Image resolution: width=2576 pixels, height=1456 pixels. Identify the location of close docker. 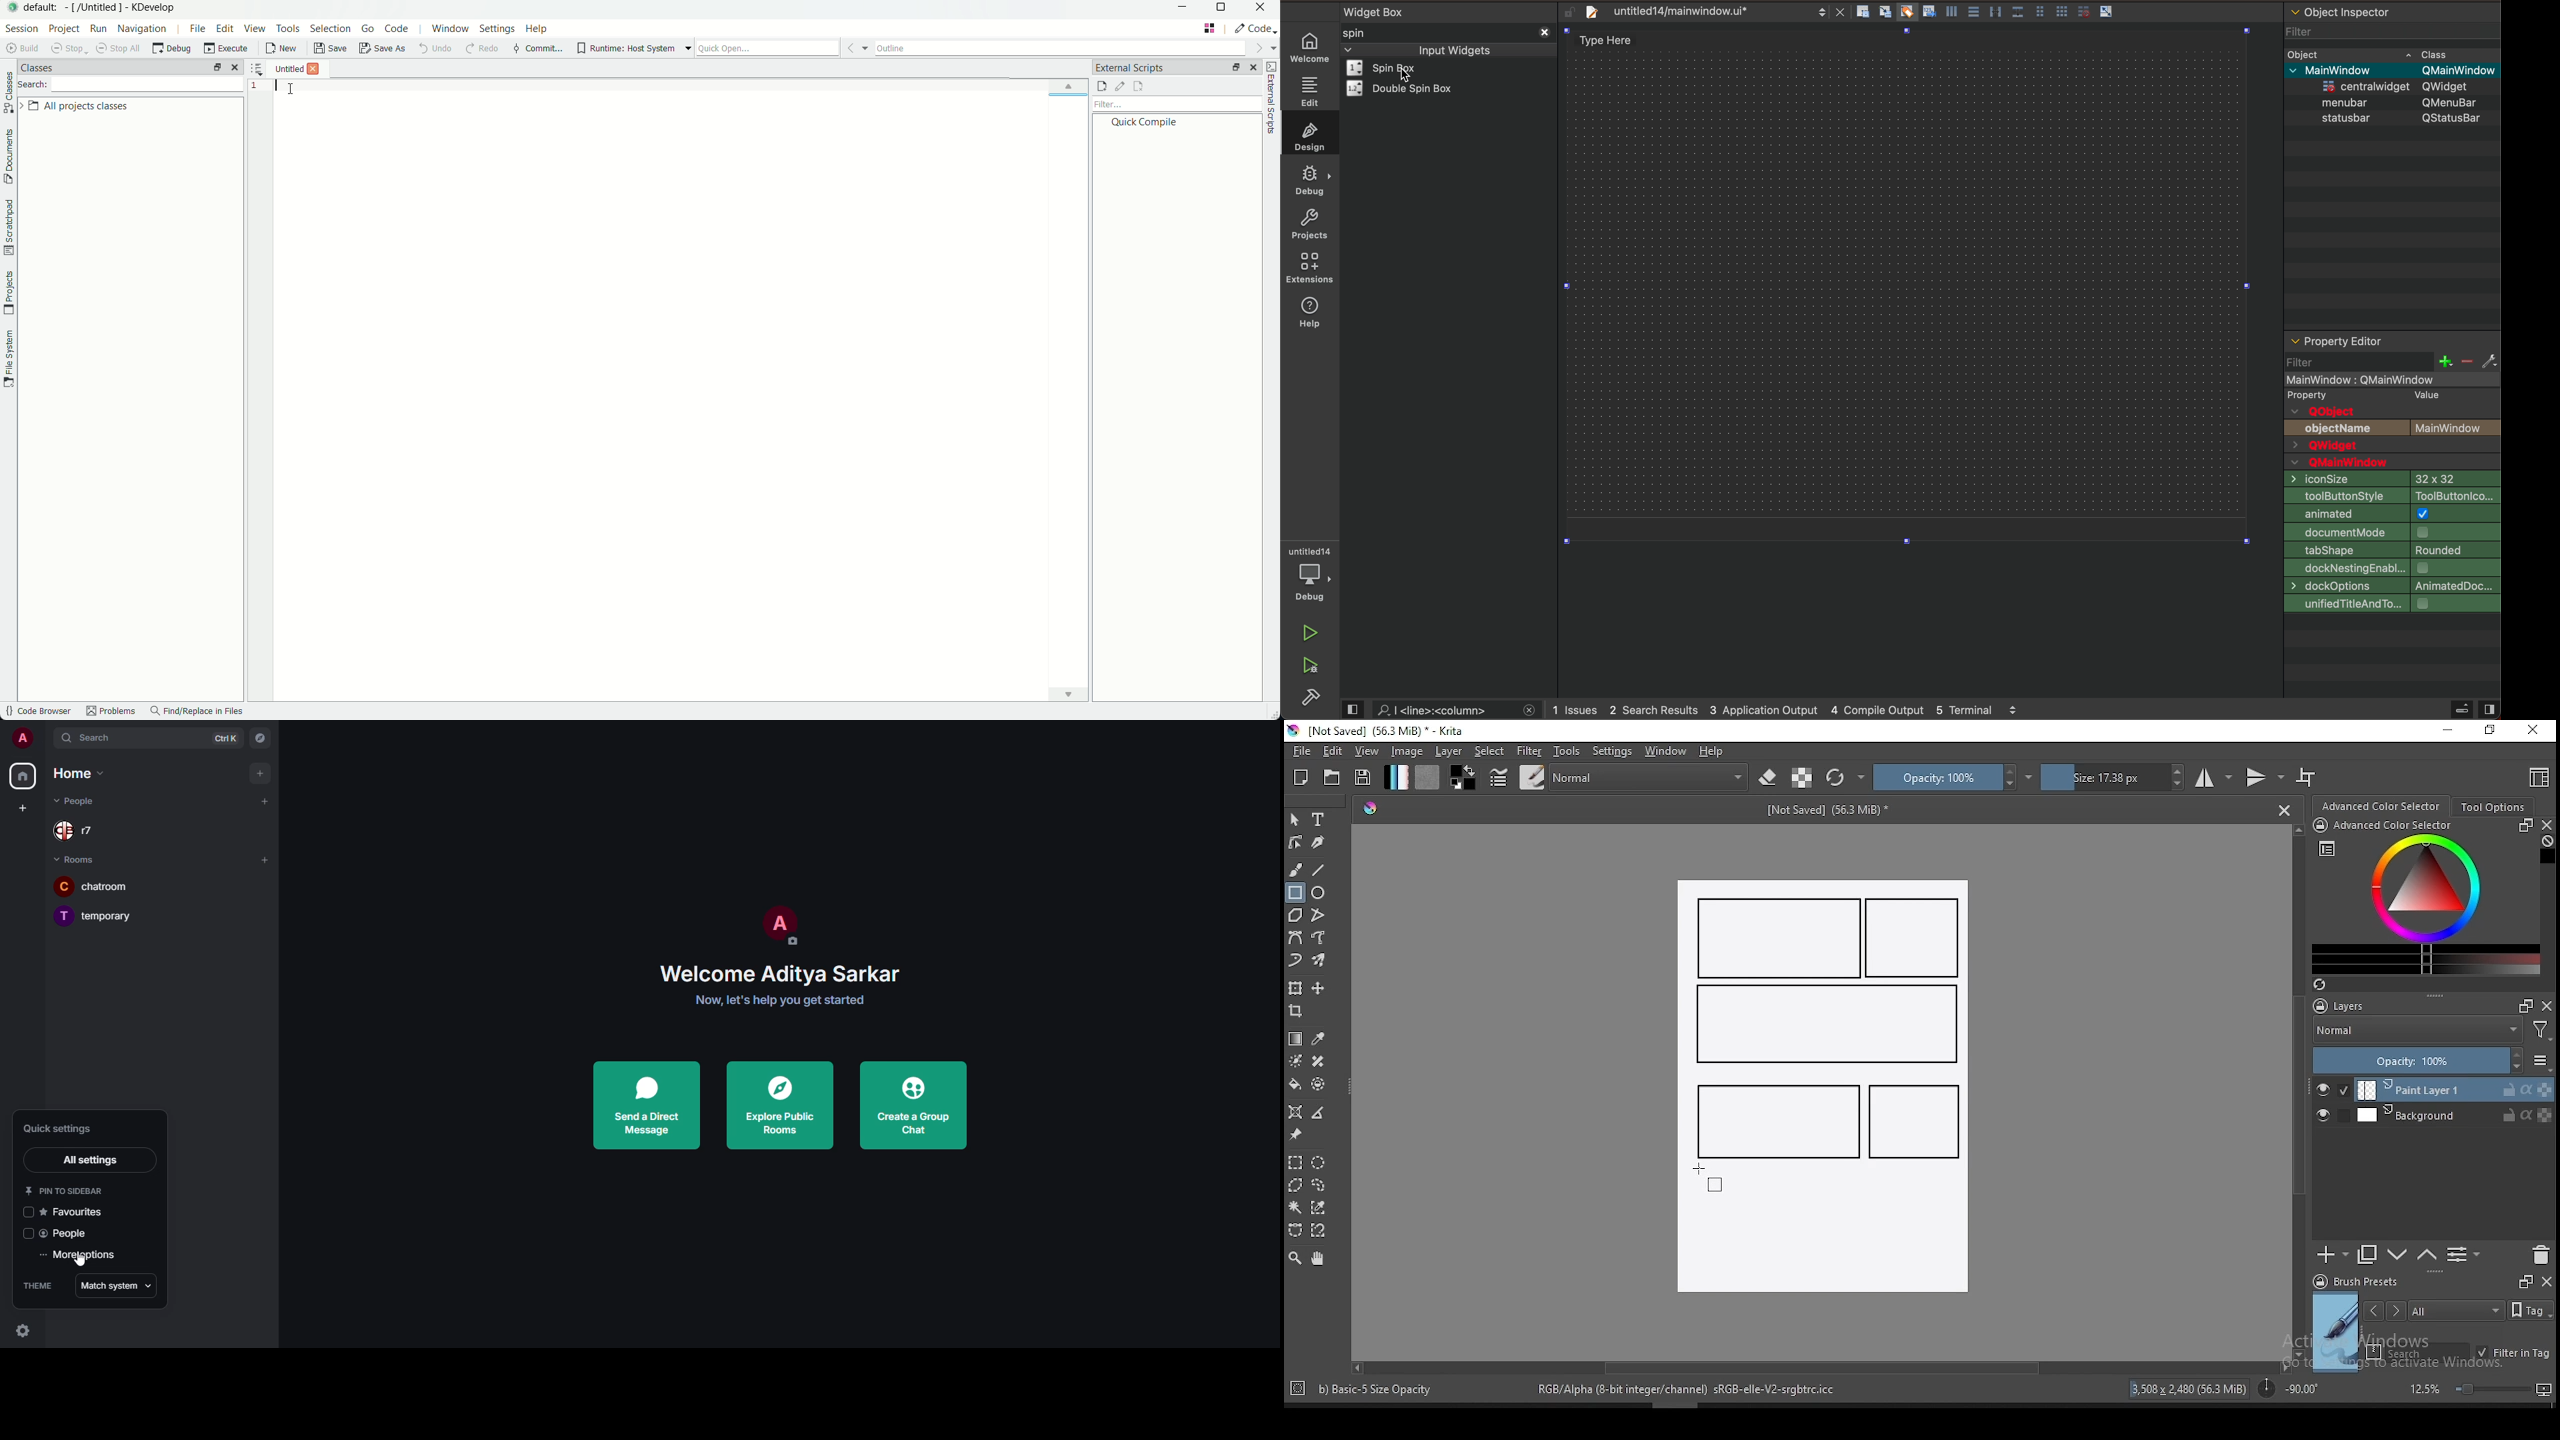
(2546, 825).